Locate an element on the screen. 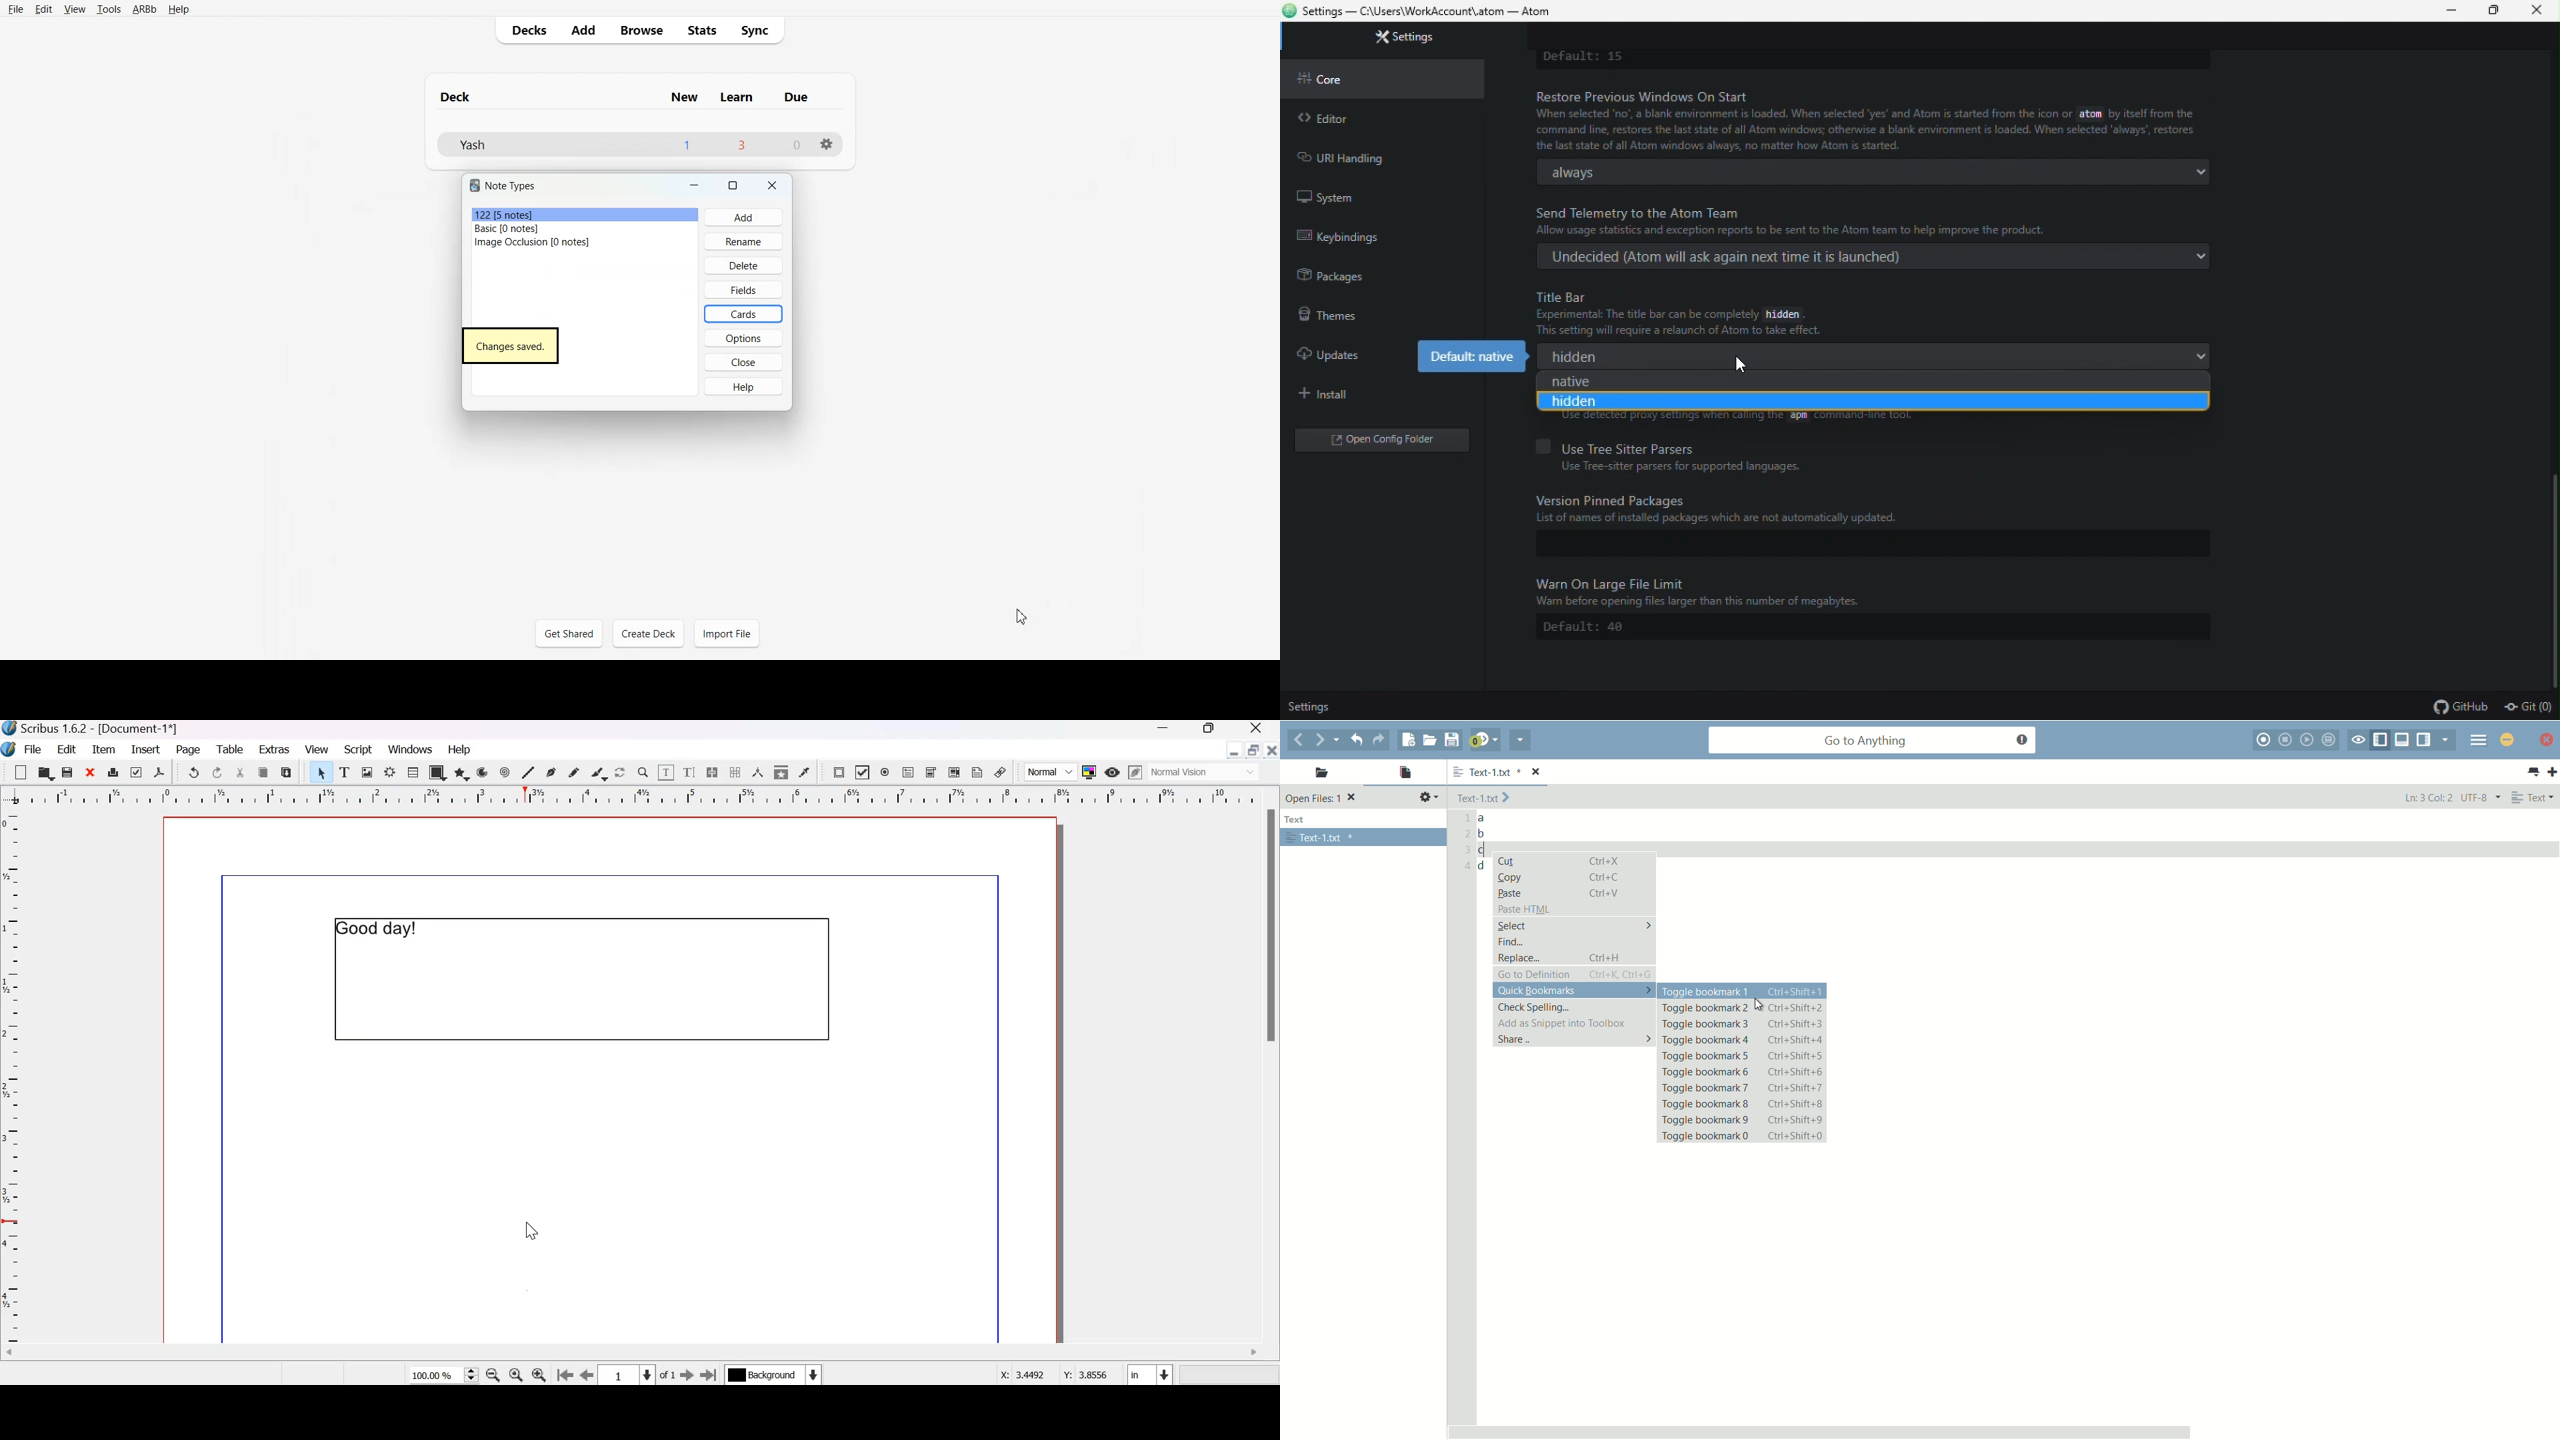 Image resolution: width=2576 pixels, height=1456 pixels. cut is located at coordinates (241, 773).